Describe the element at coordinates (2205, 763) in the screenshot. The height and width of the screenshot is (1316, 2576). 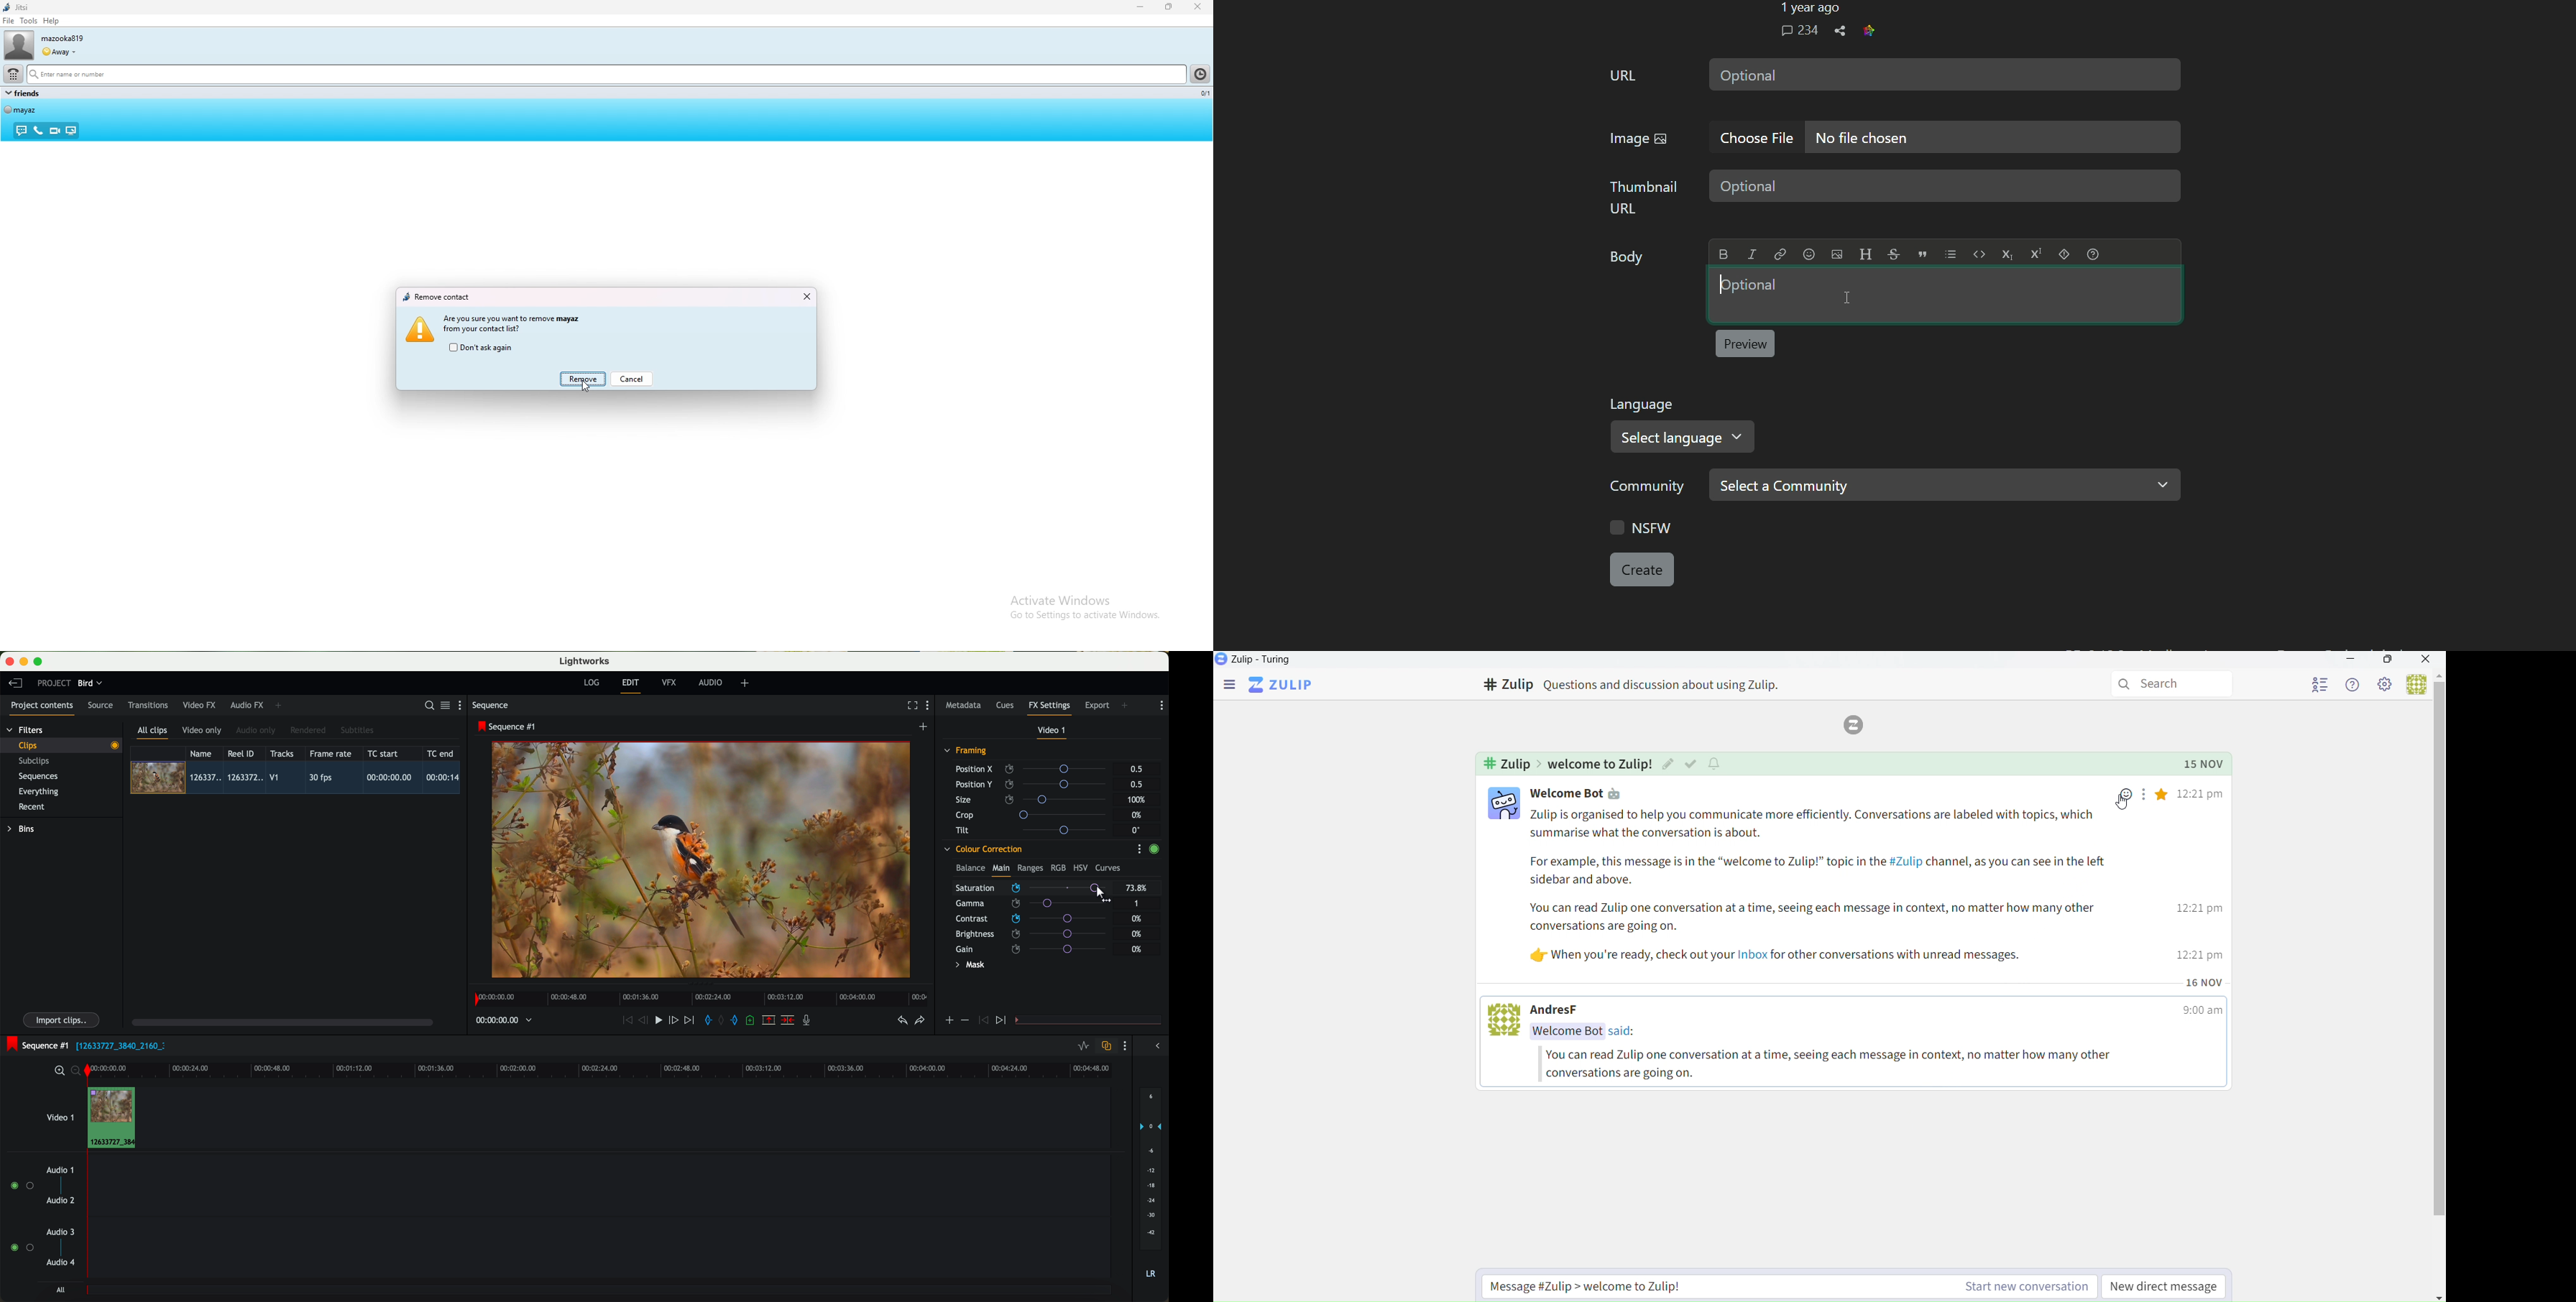
I see `date` at that location.